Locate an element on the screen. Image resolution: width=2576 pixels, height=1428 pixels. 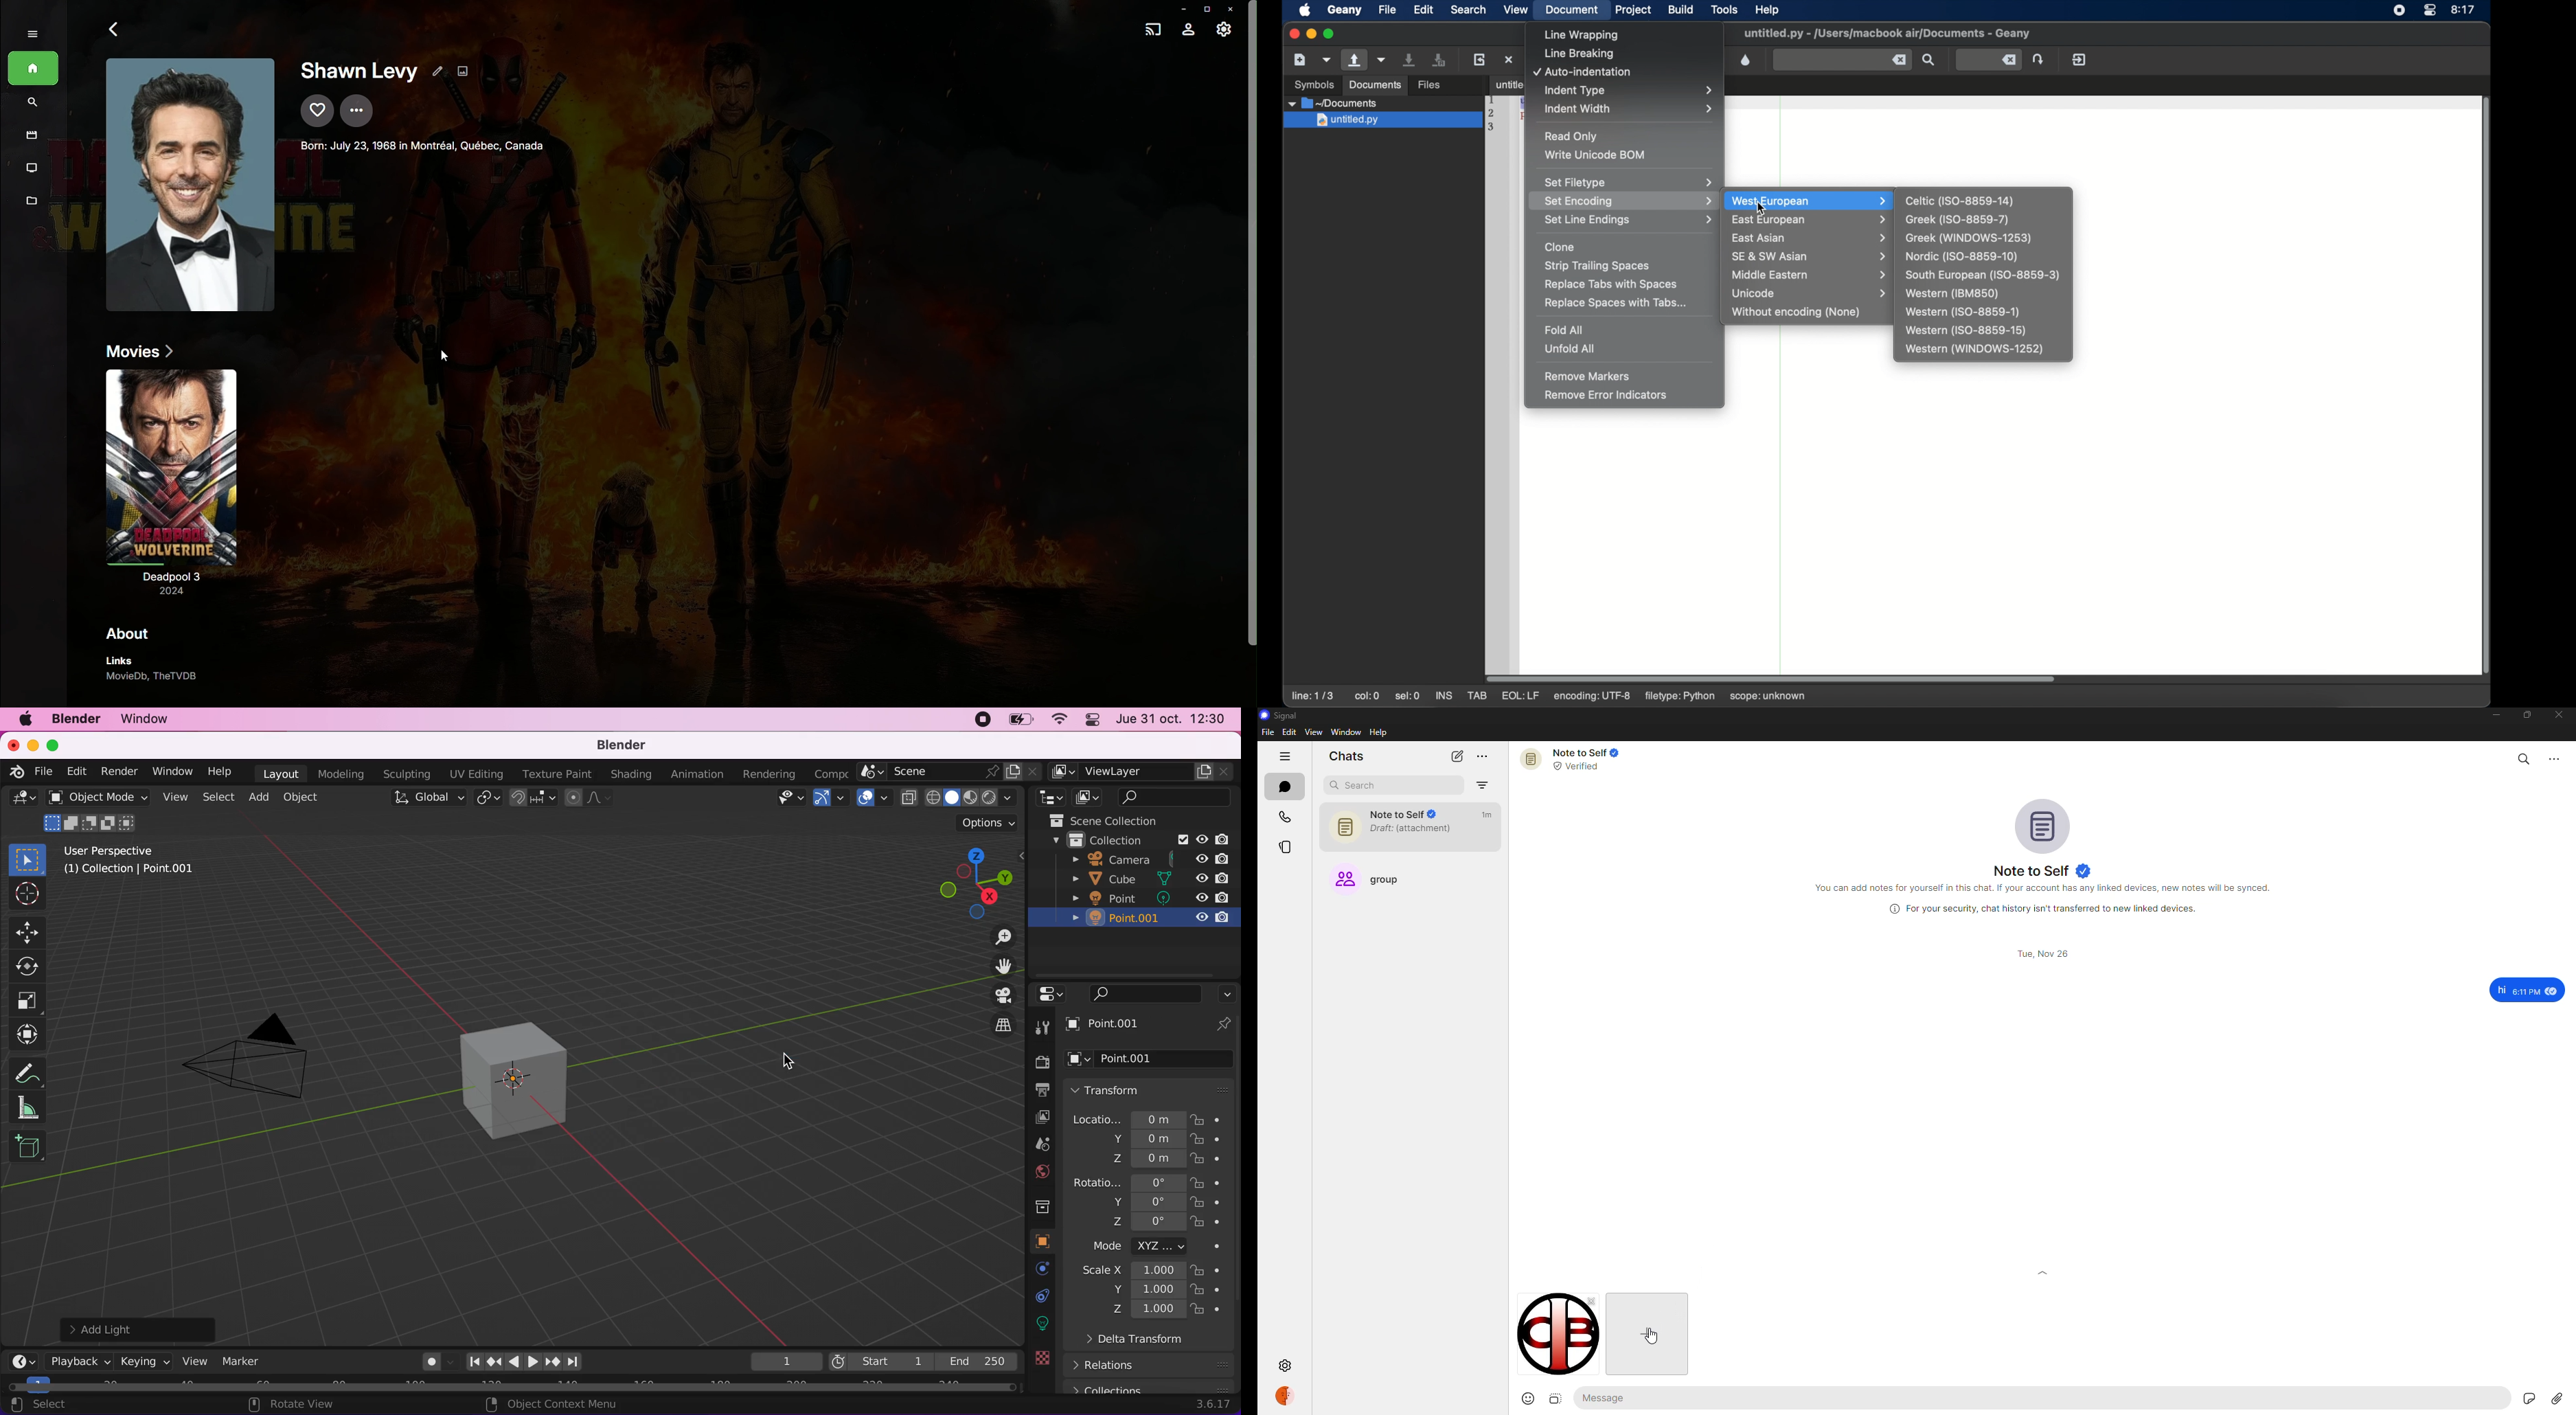
click, shortcut, drag is located at coordinates (976, 882).